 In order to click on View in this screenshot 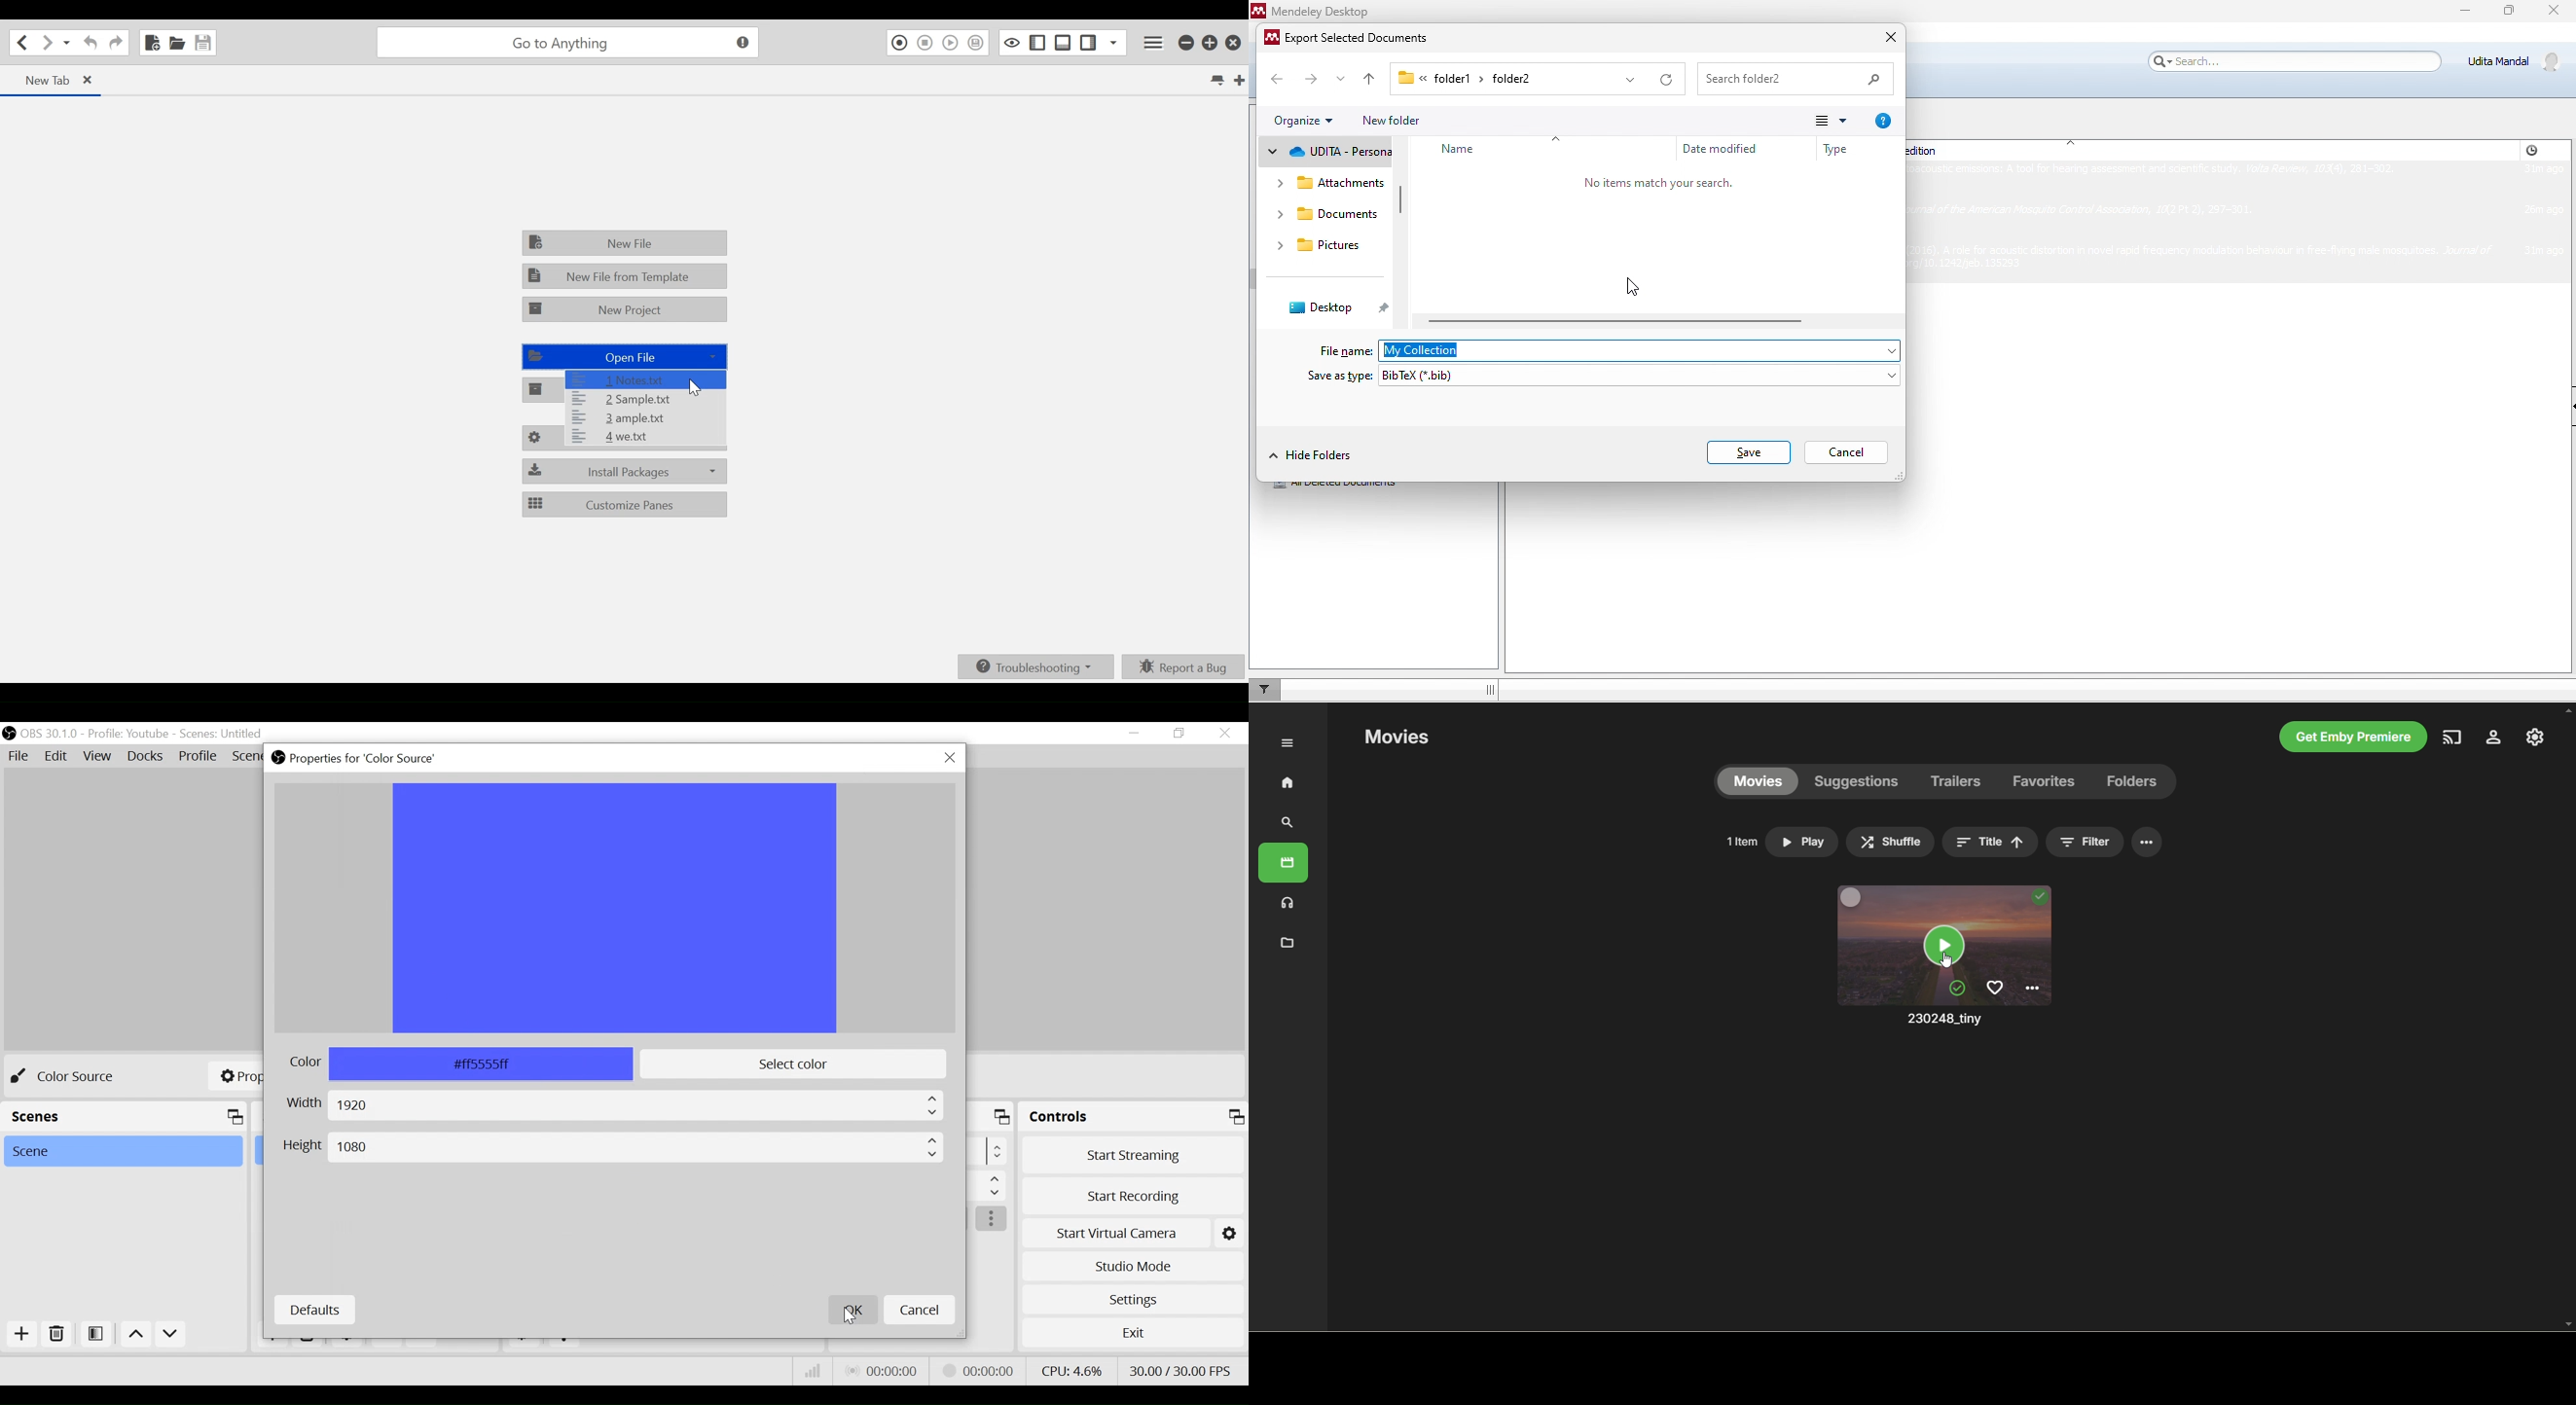, I will do `click(96, 756)`.